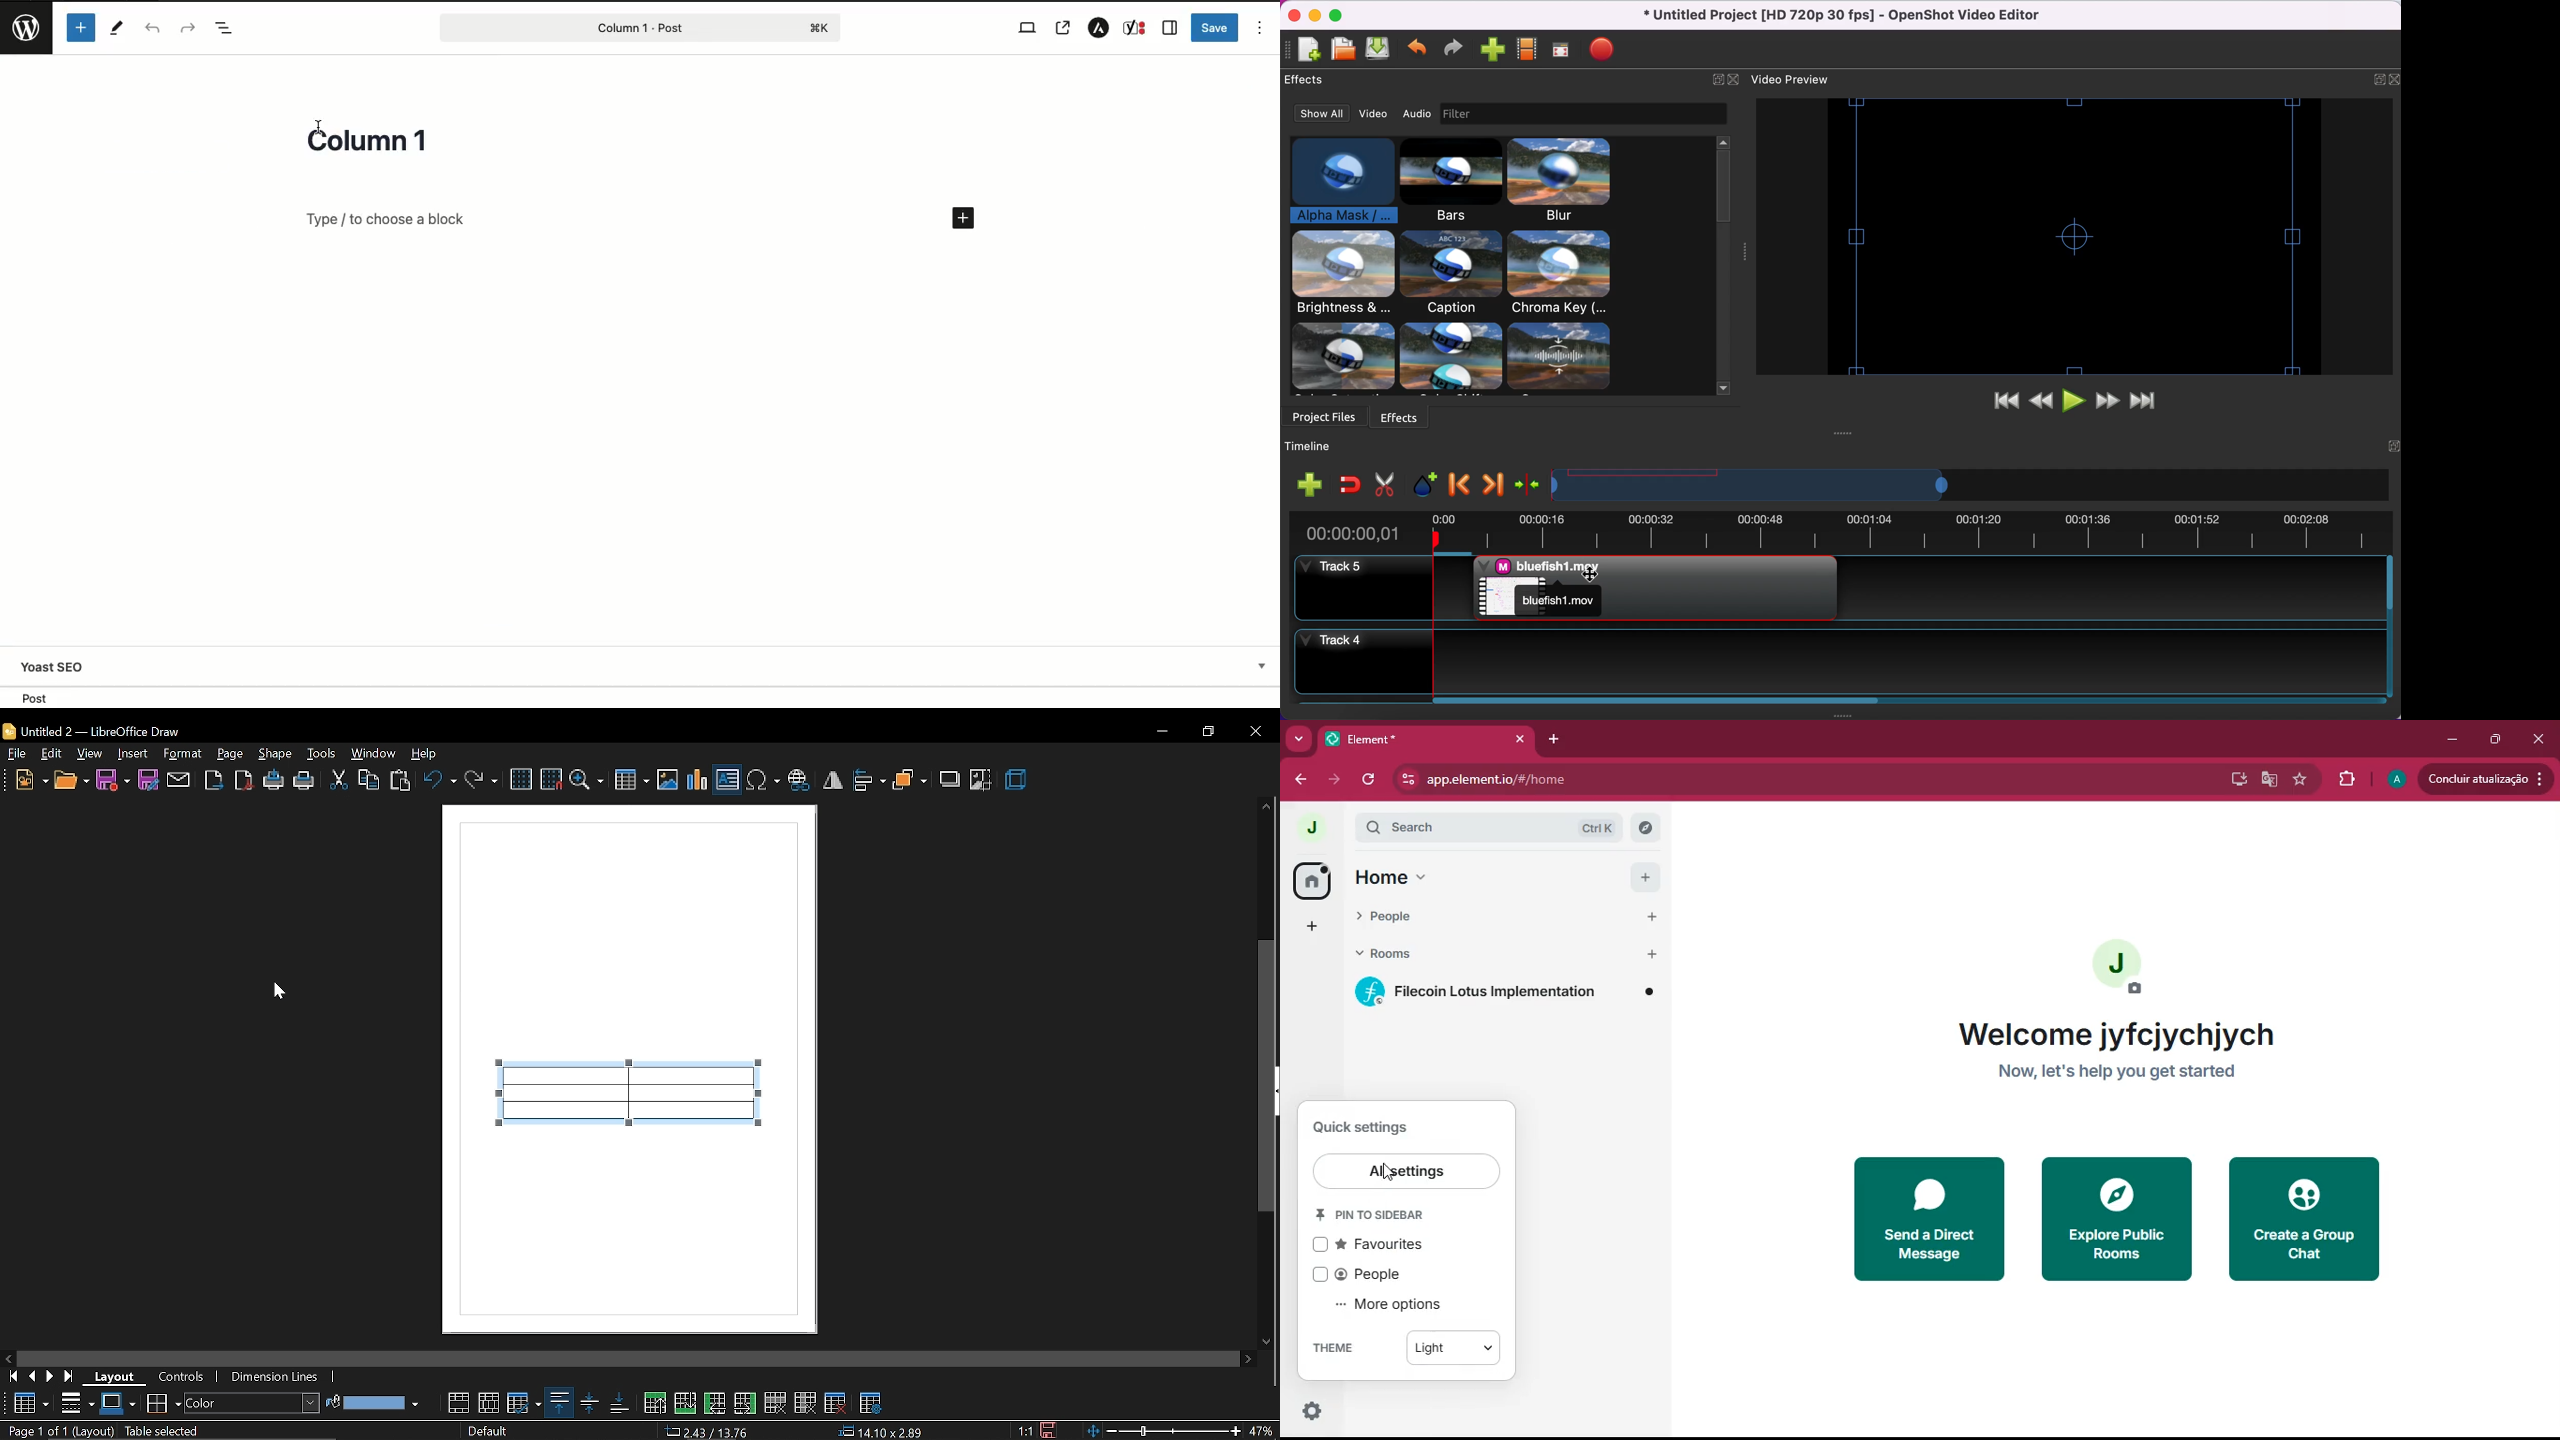  Describe the element at coordinates (280, 989) in the screenshot. I see `cursor` at that location.